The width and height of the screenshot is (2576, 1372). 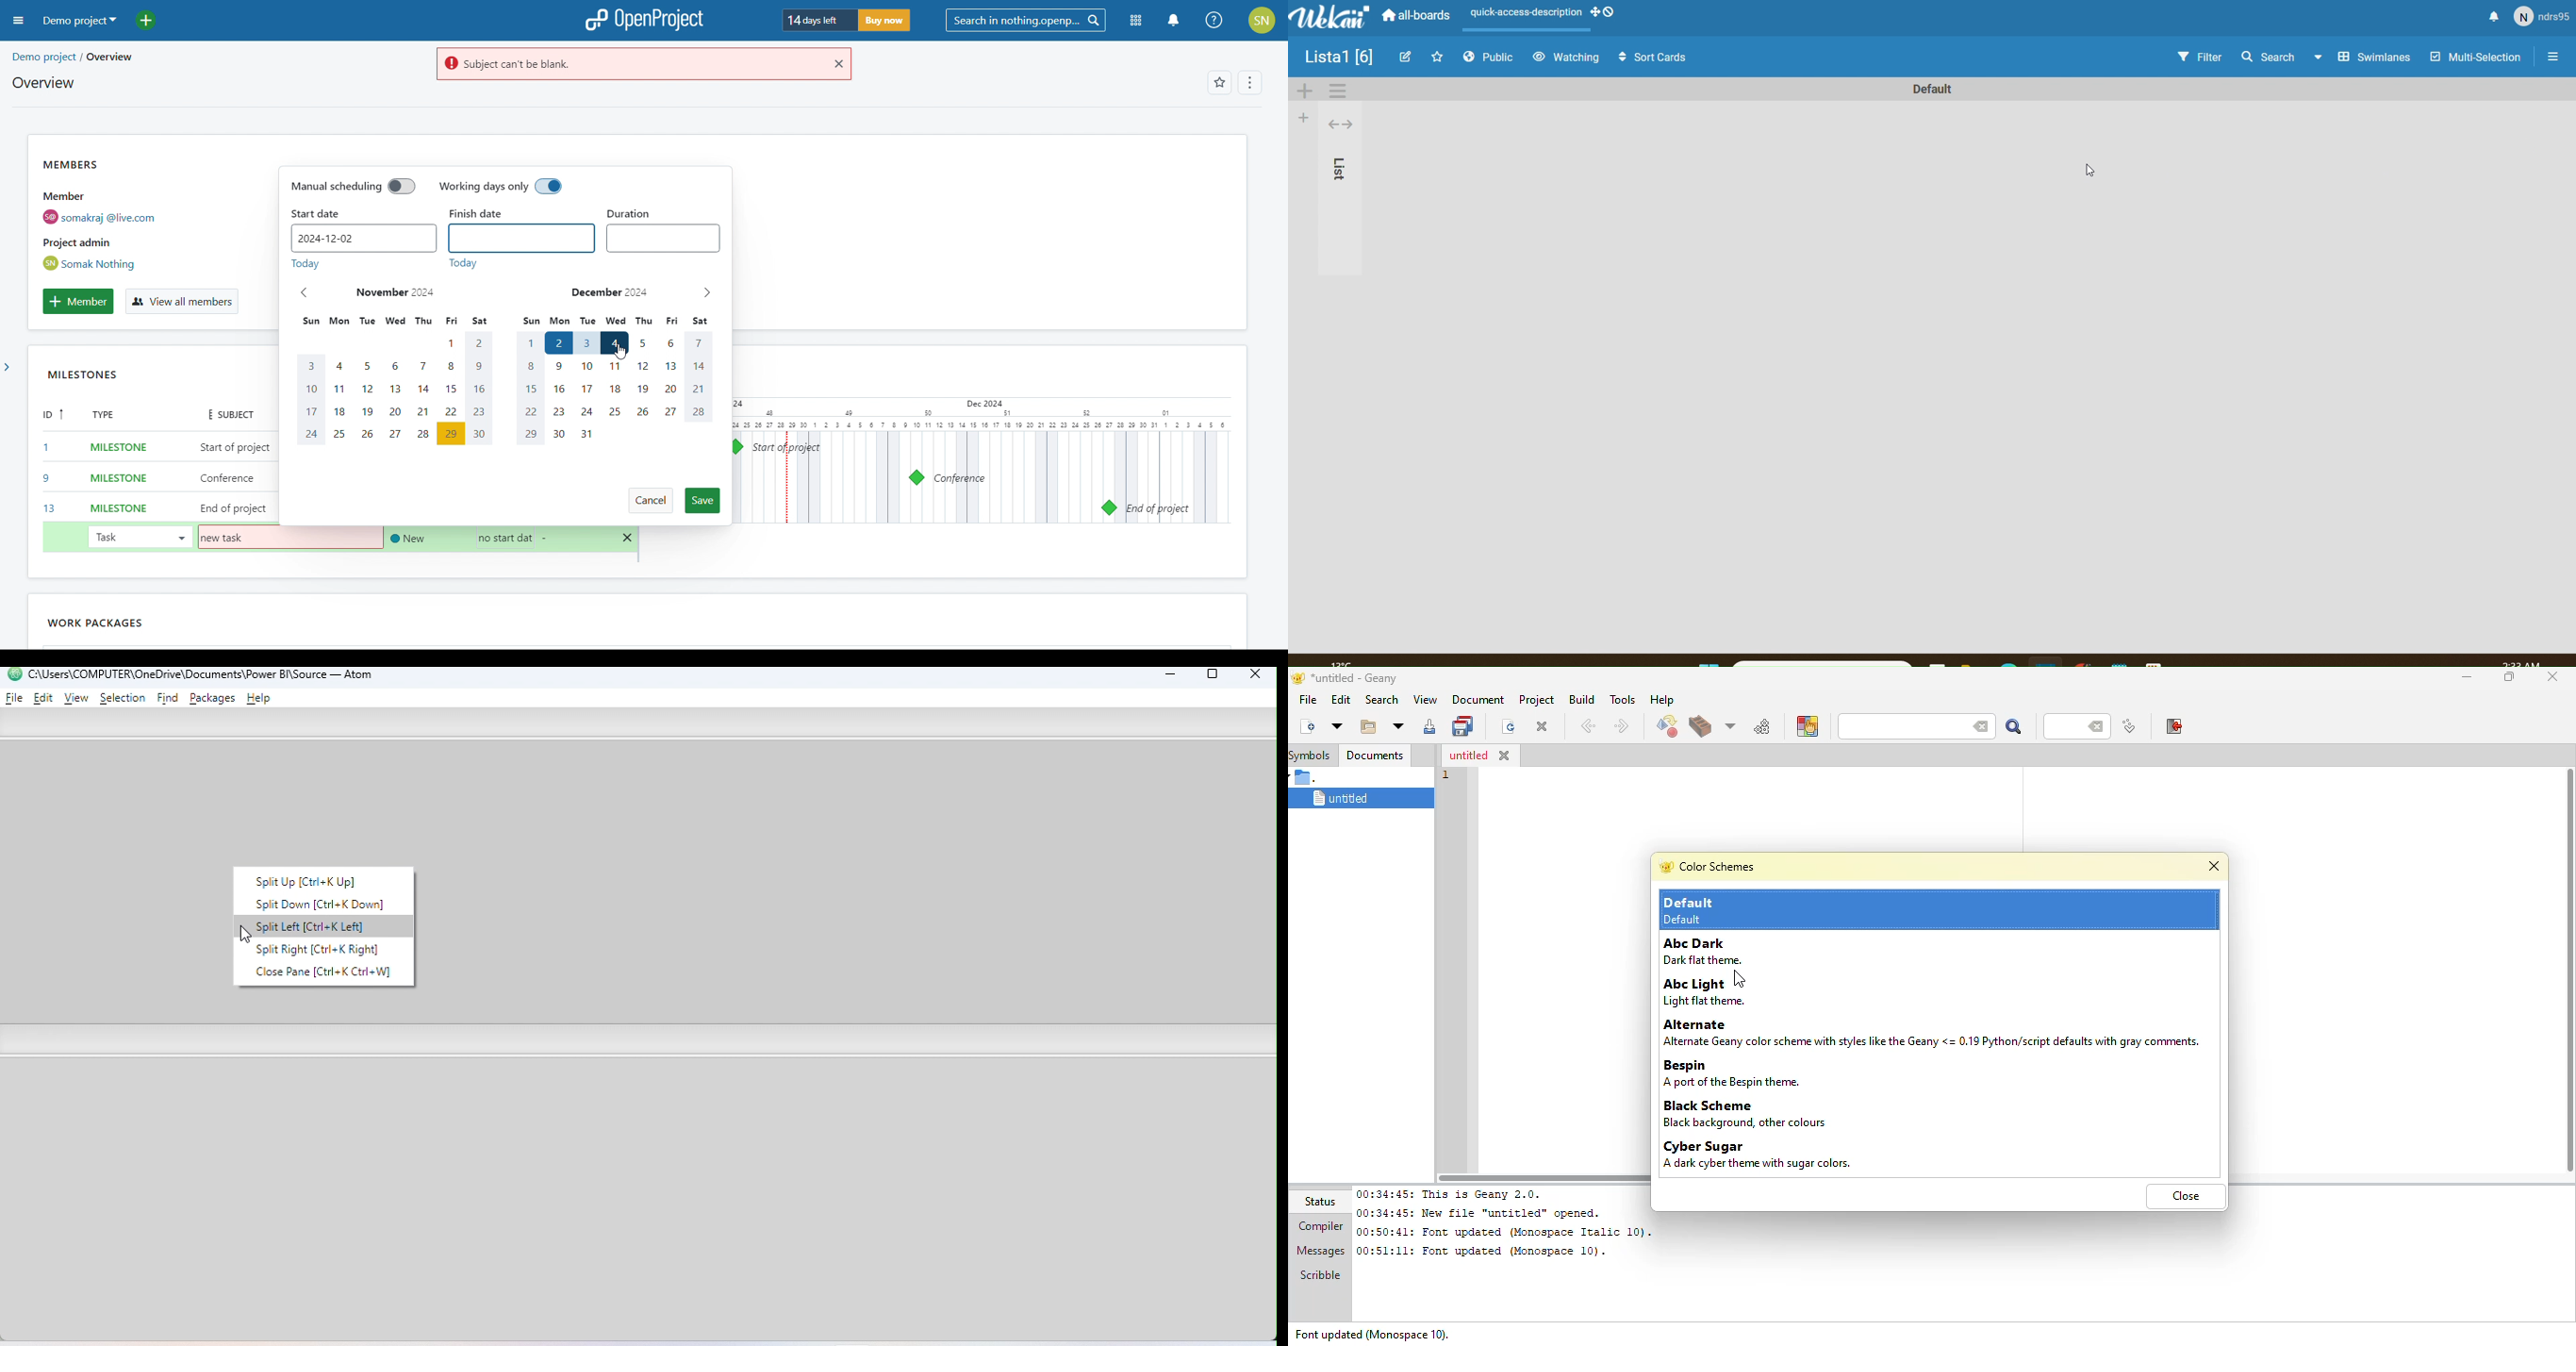 What do you see at coordinates (2493, 19) in the screenshot?
I see `Notify` at bounding box center [2493, 19].